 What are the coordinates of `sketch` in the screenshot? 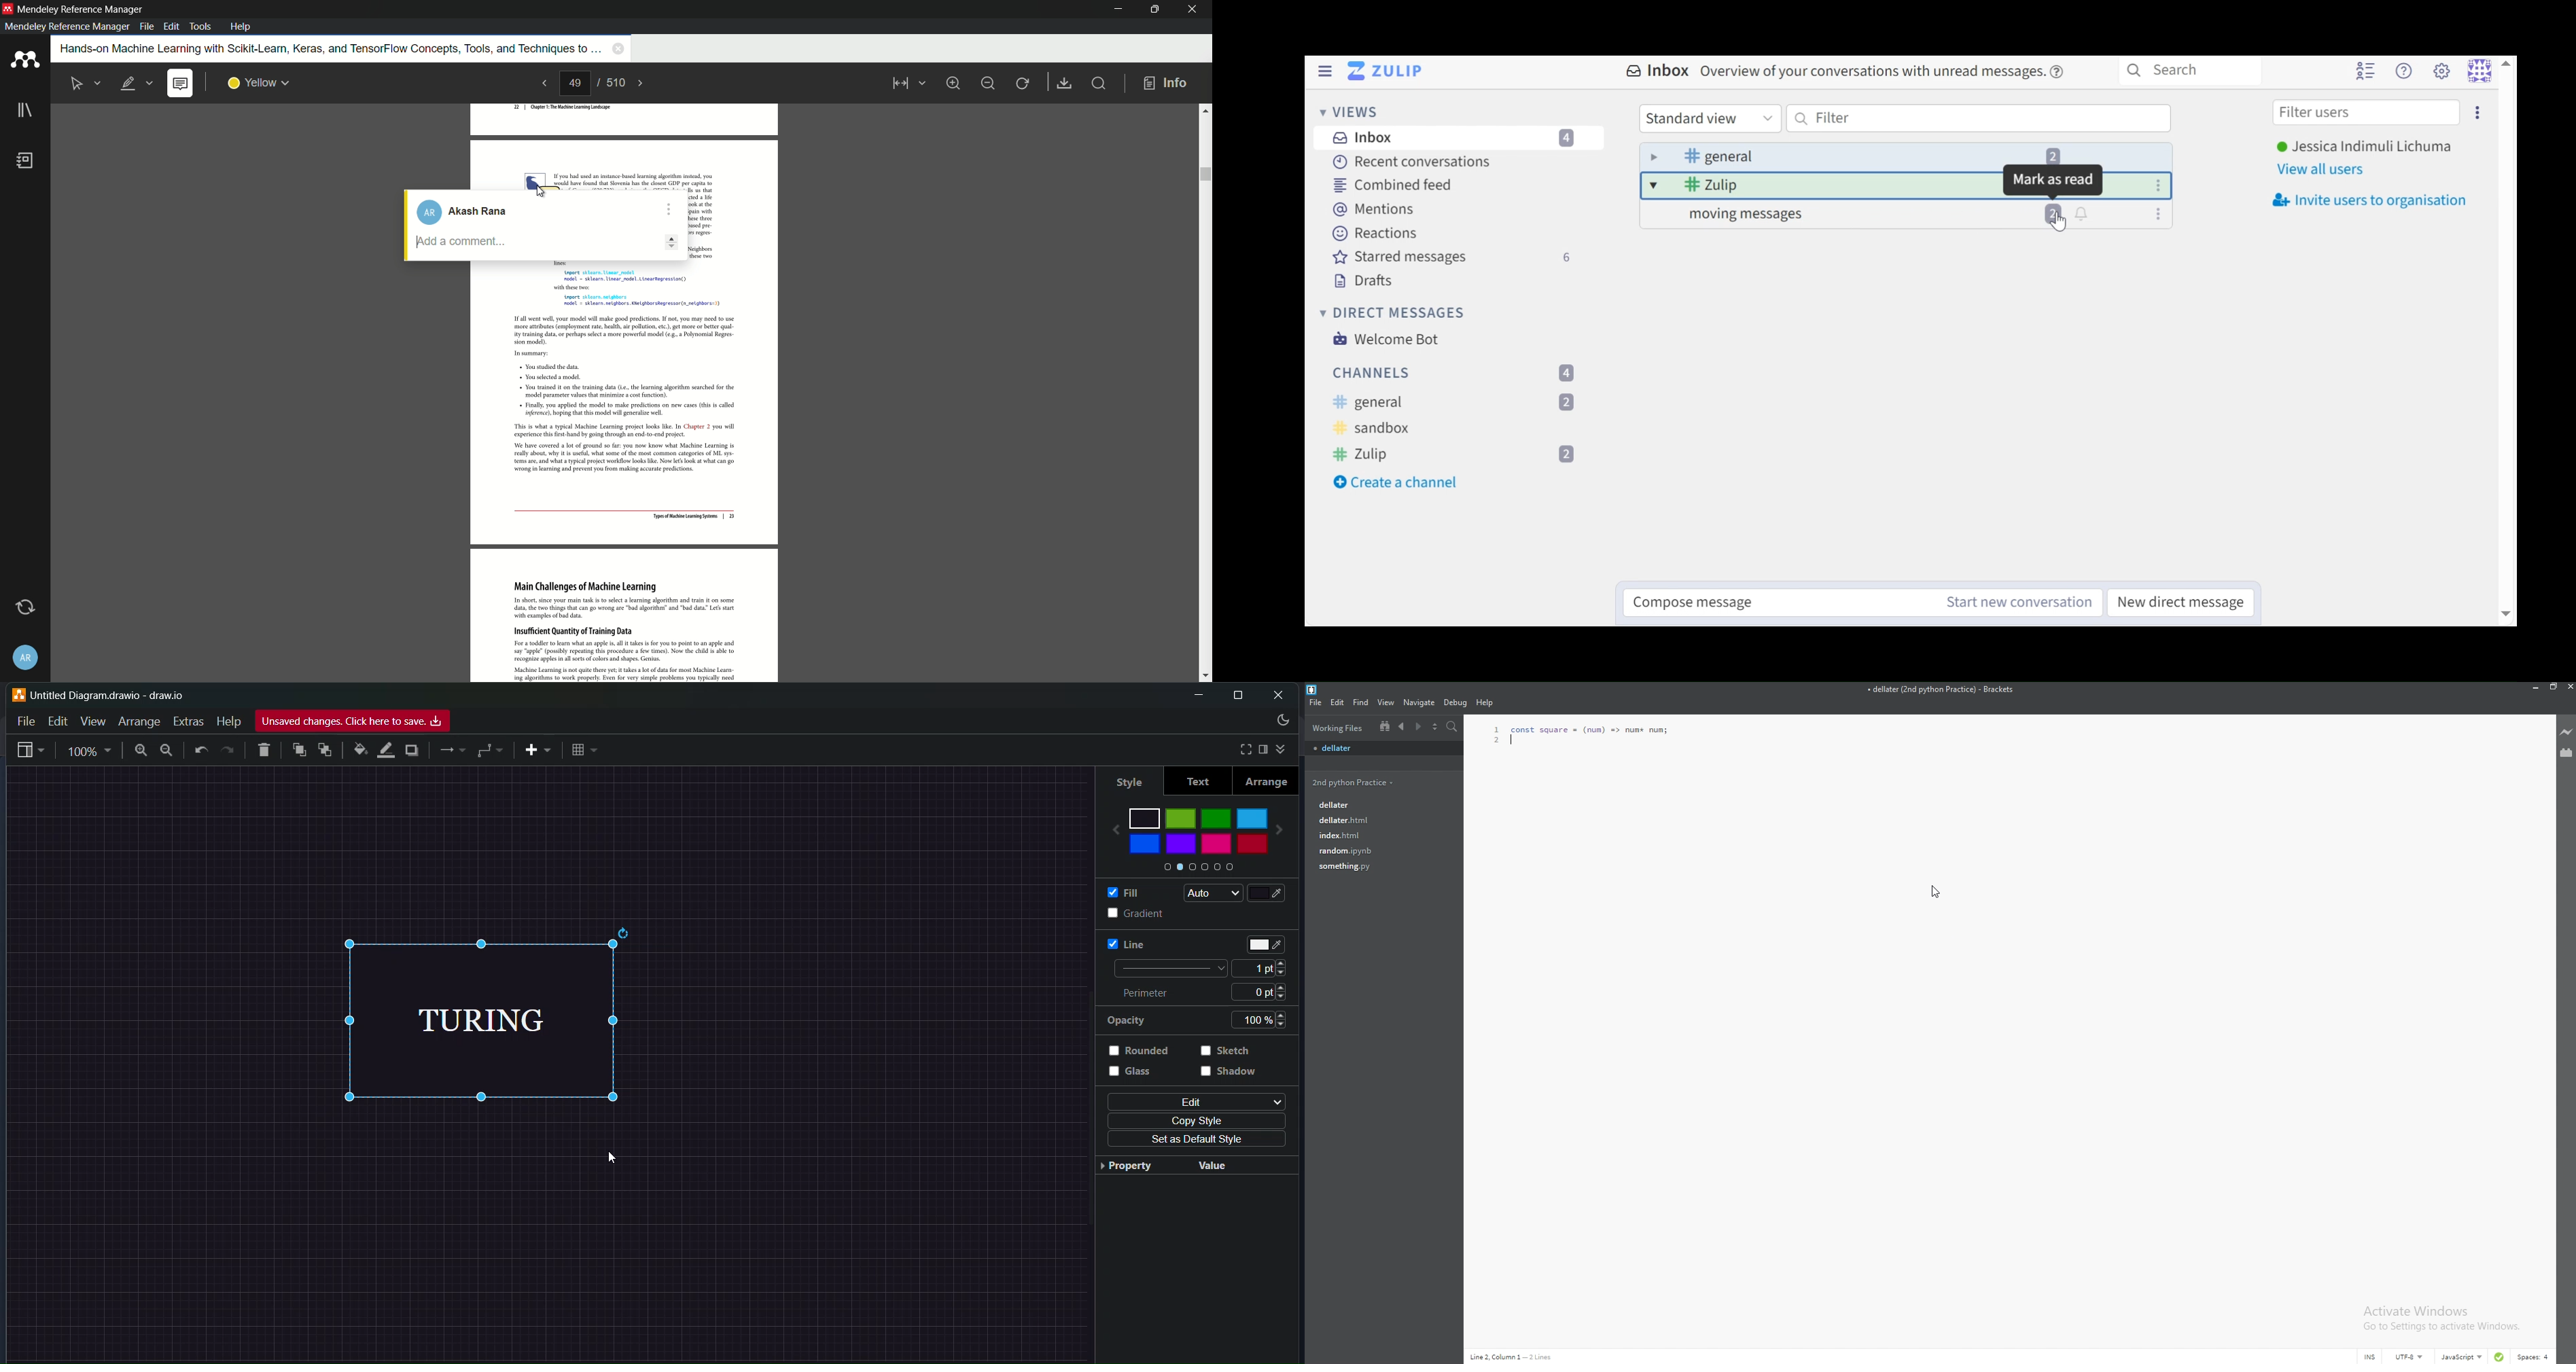 It's located at (1230, 1052).